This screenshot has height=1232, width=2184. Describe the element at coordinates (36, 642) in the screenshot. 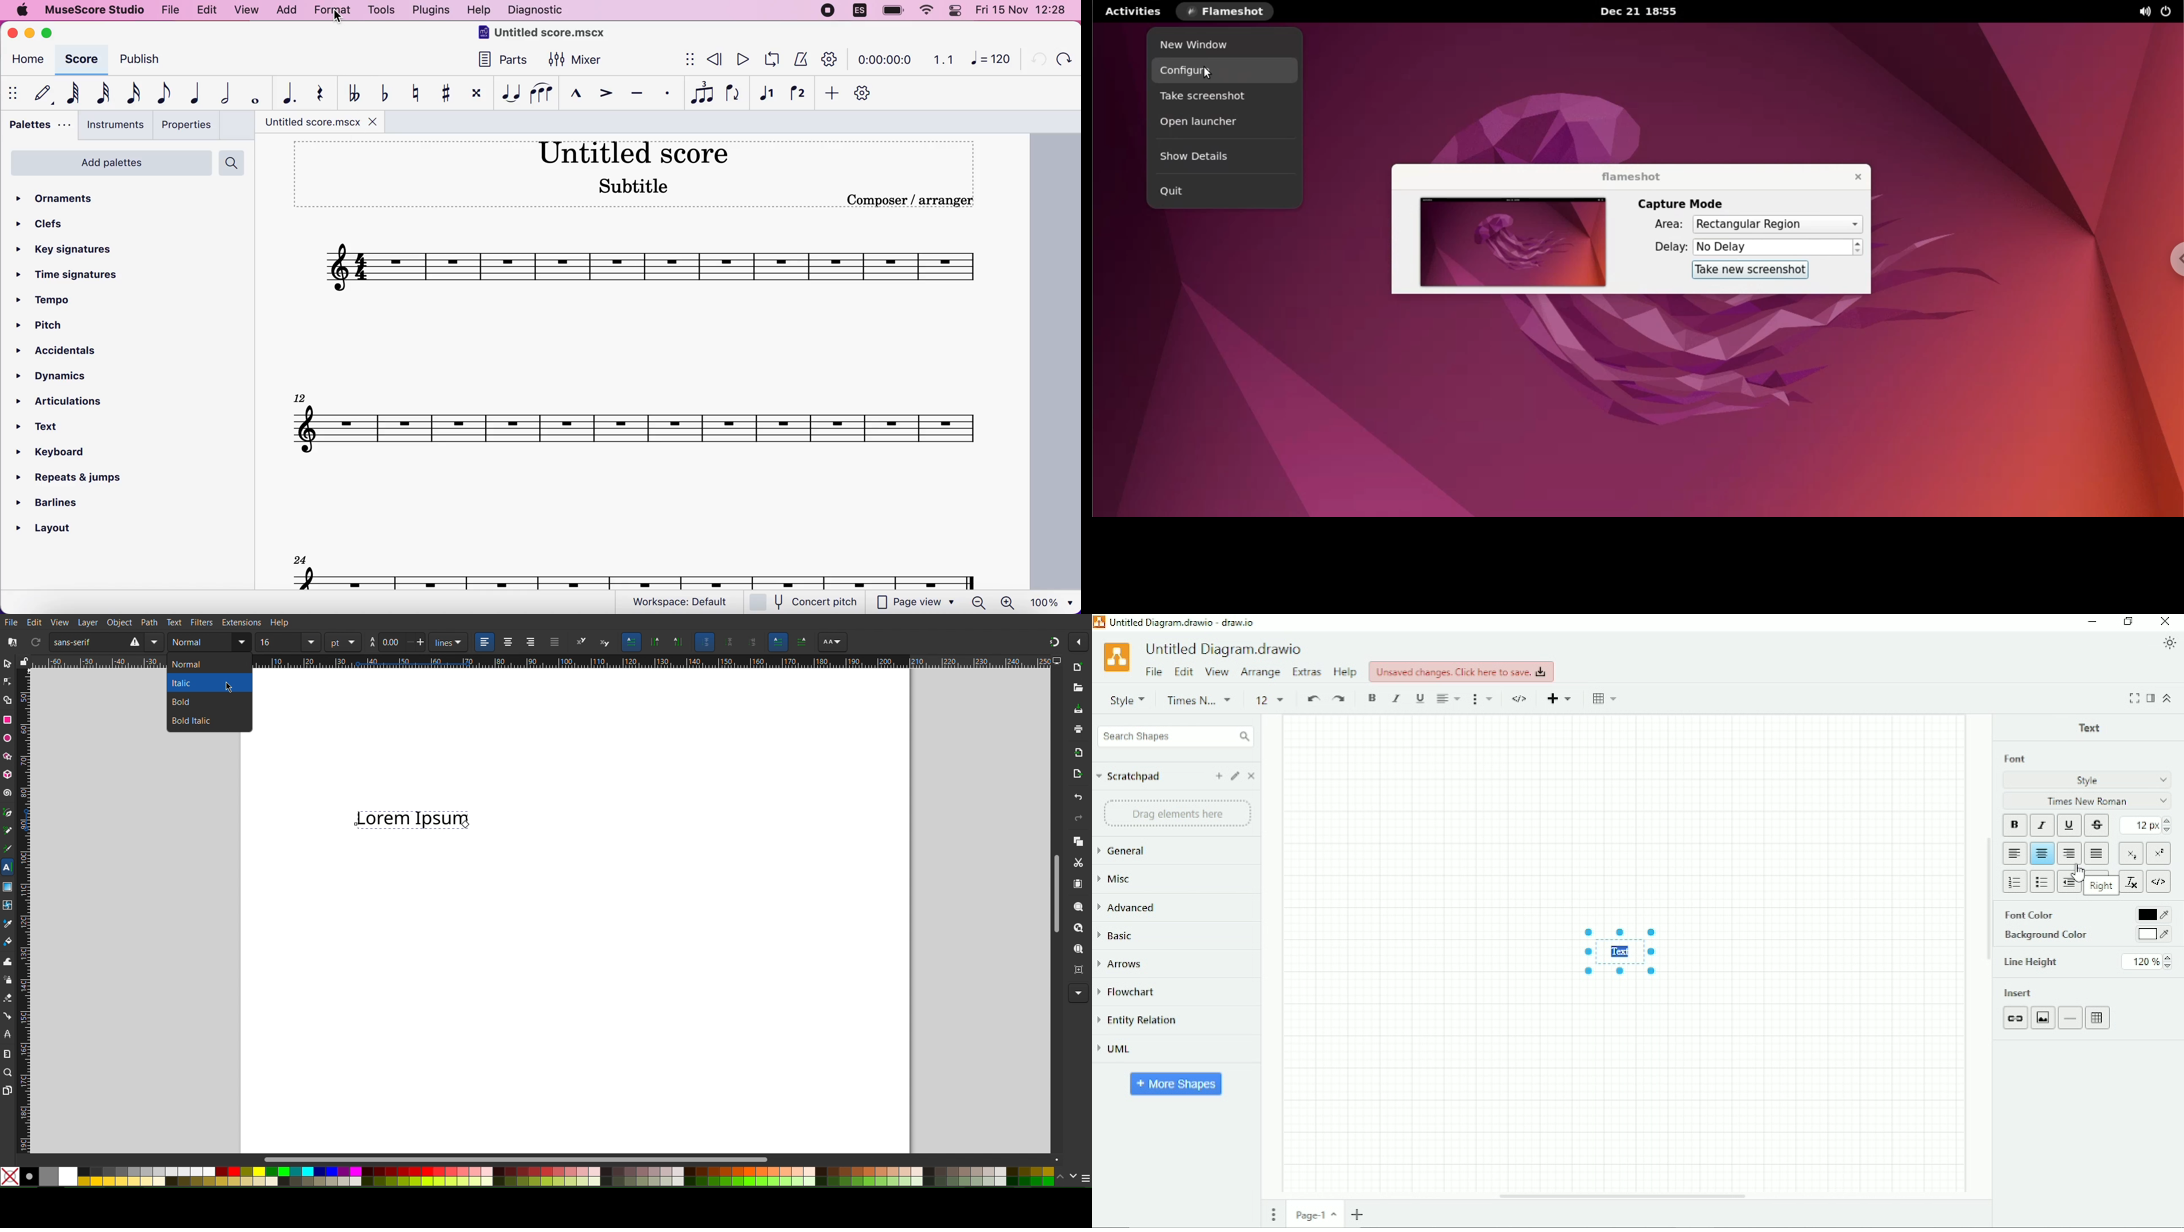

I see `Refresh` at that location.